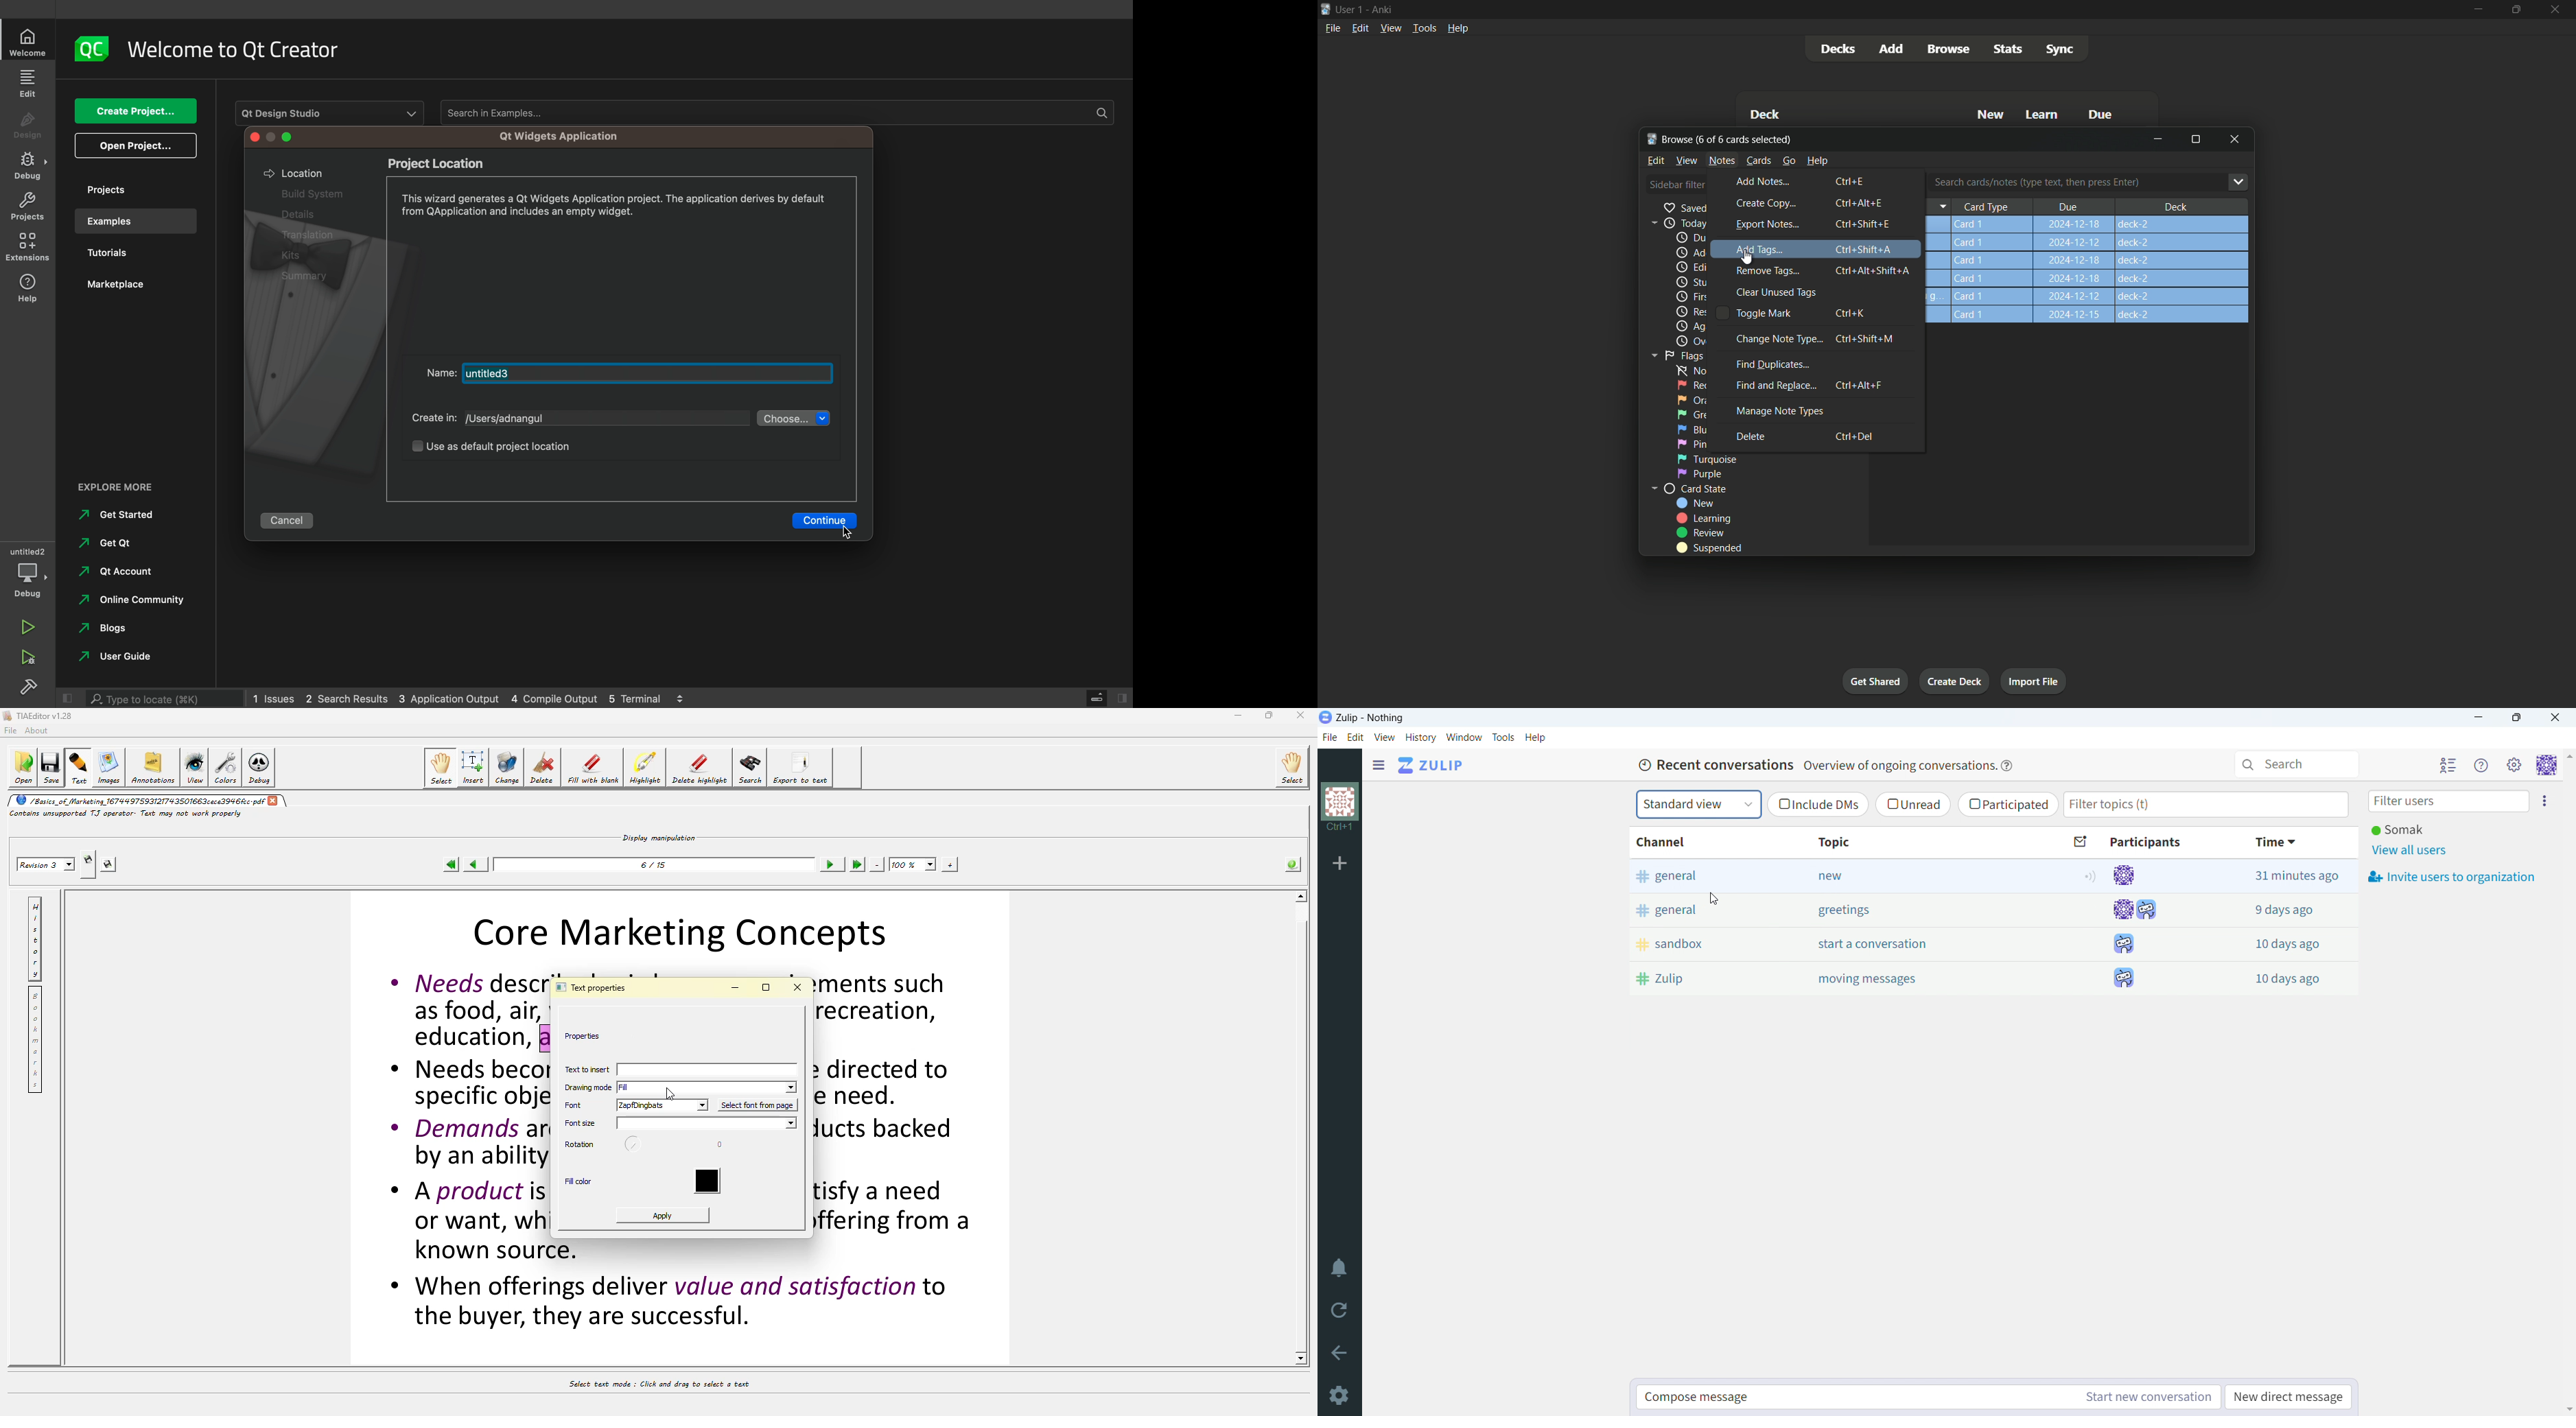  I want to click on Ctrl + Alt + E, so click(1857, 201).